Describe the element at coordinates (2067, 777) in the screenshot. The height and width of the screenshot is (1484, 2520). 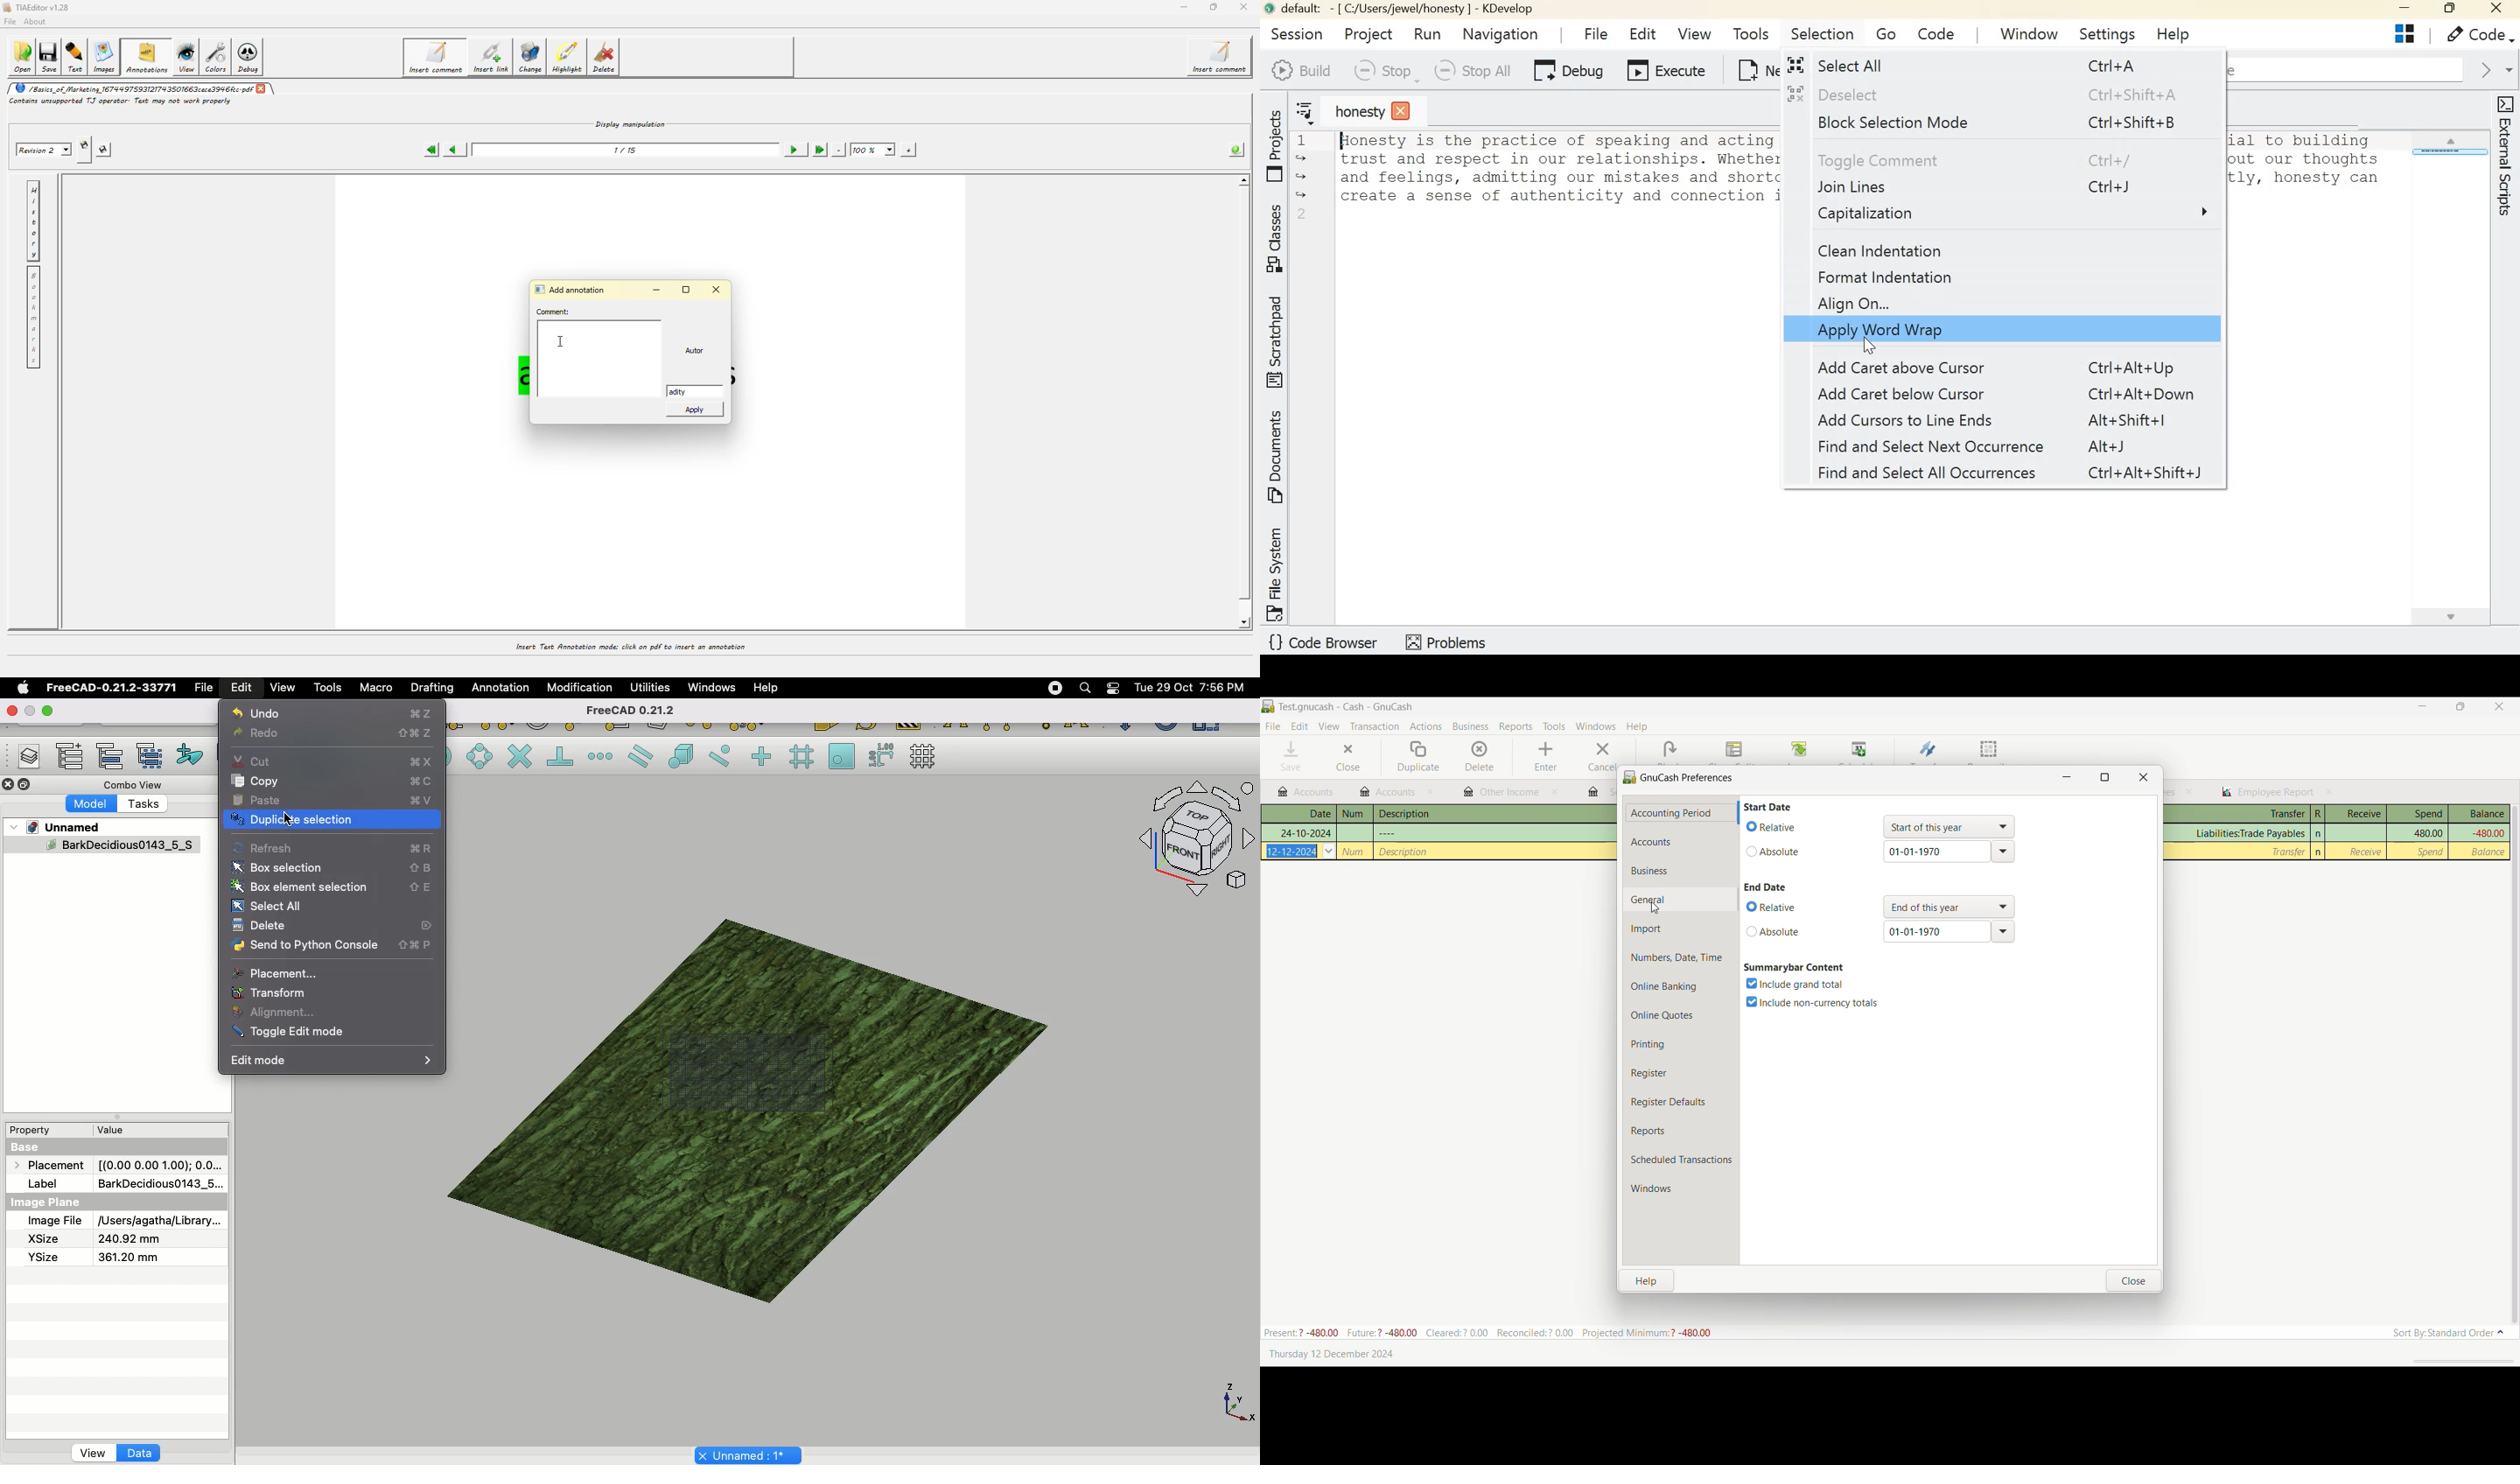
I see `Minimize` at that location.